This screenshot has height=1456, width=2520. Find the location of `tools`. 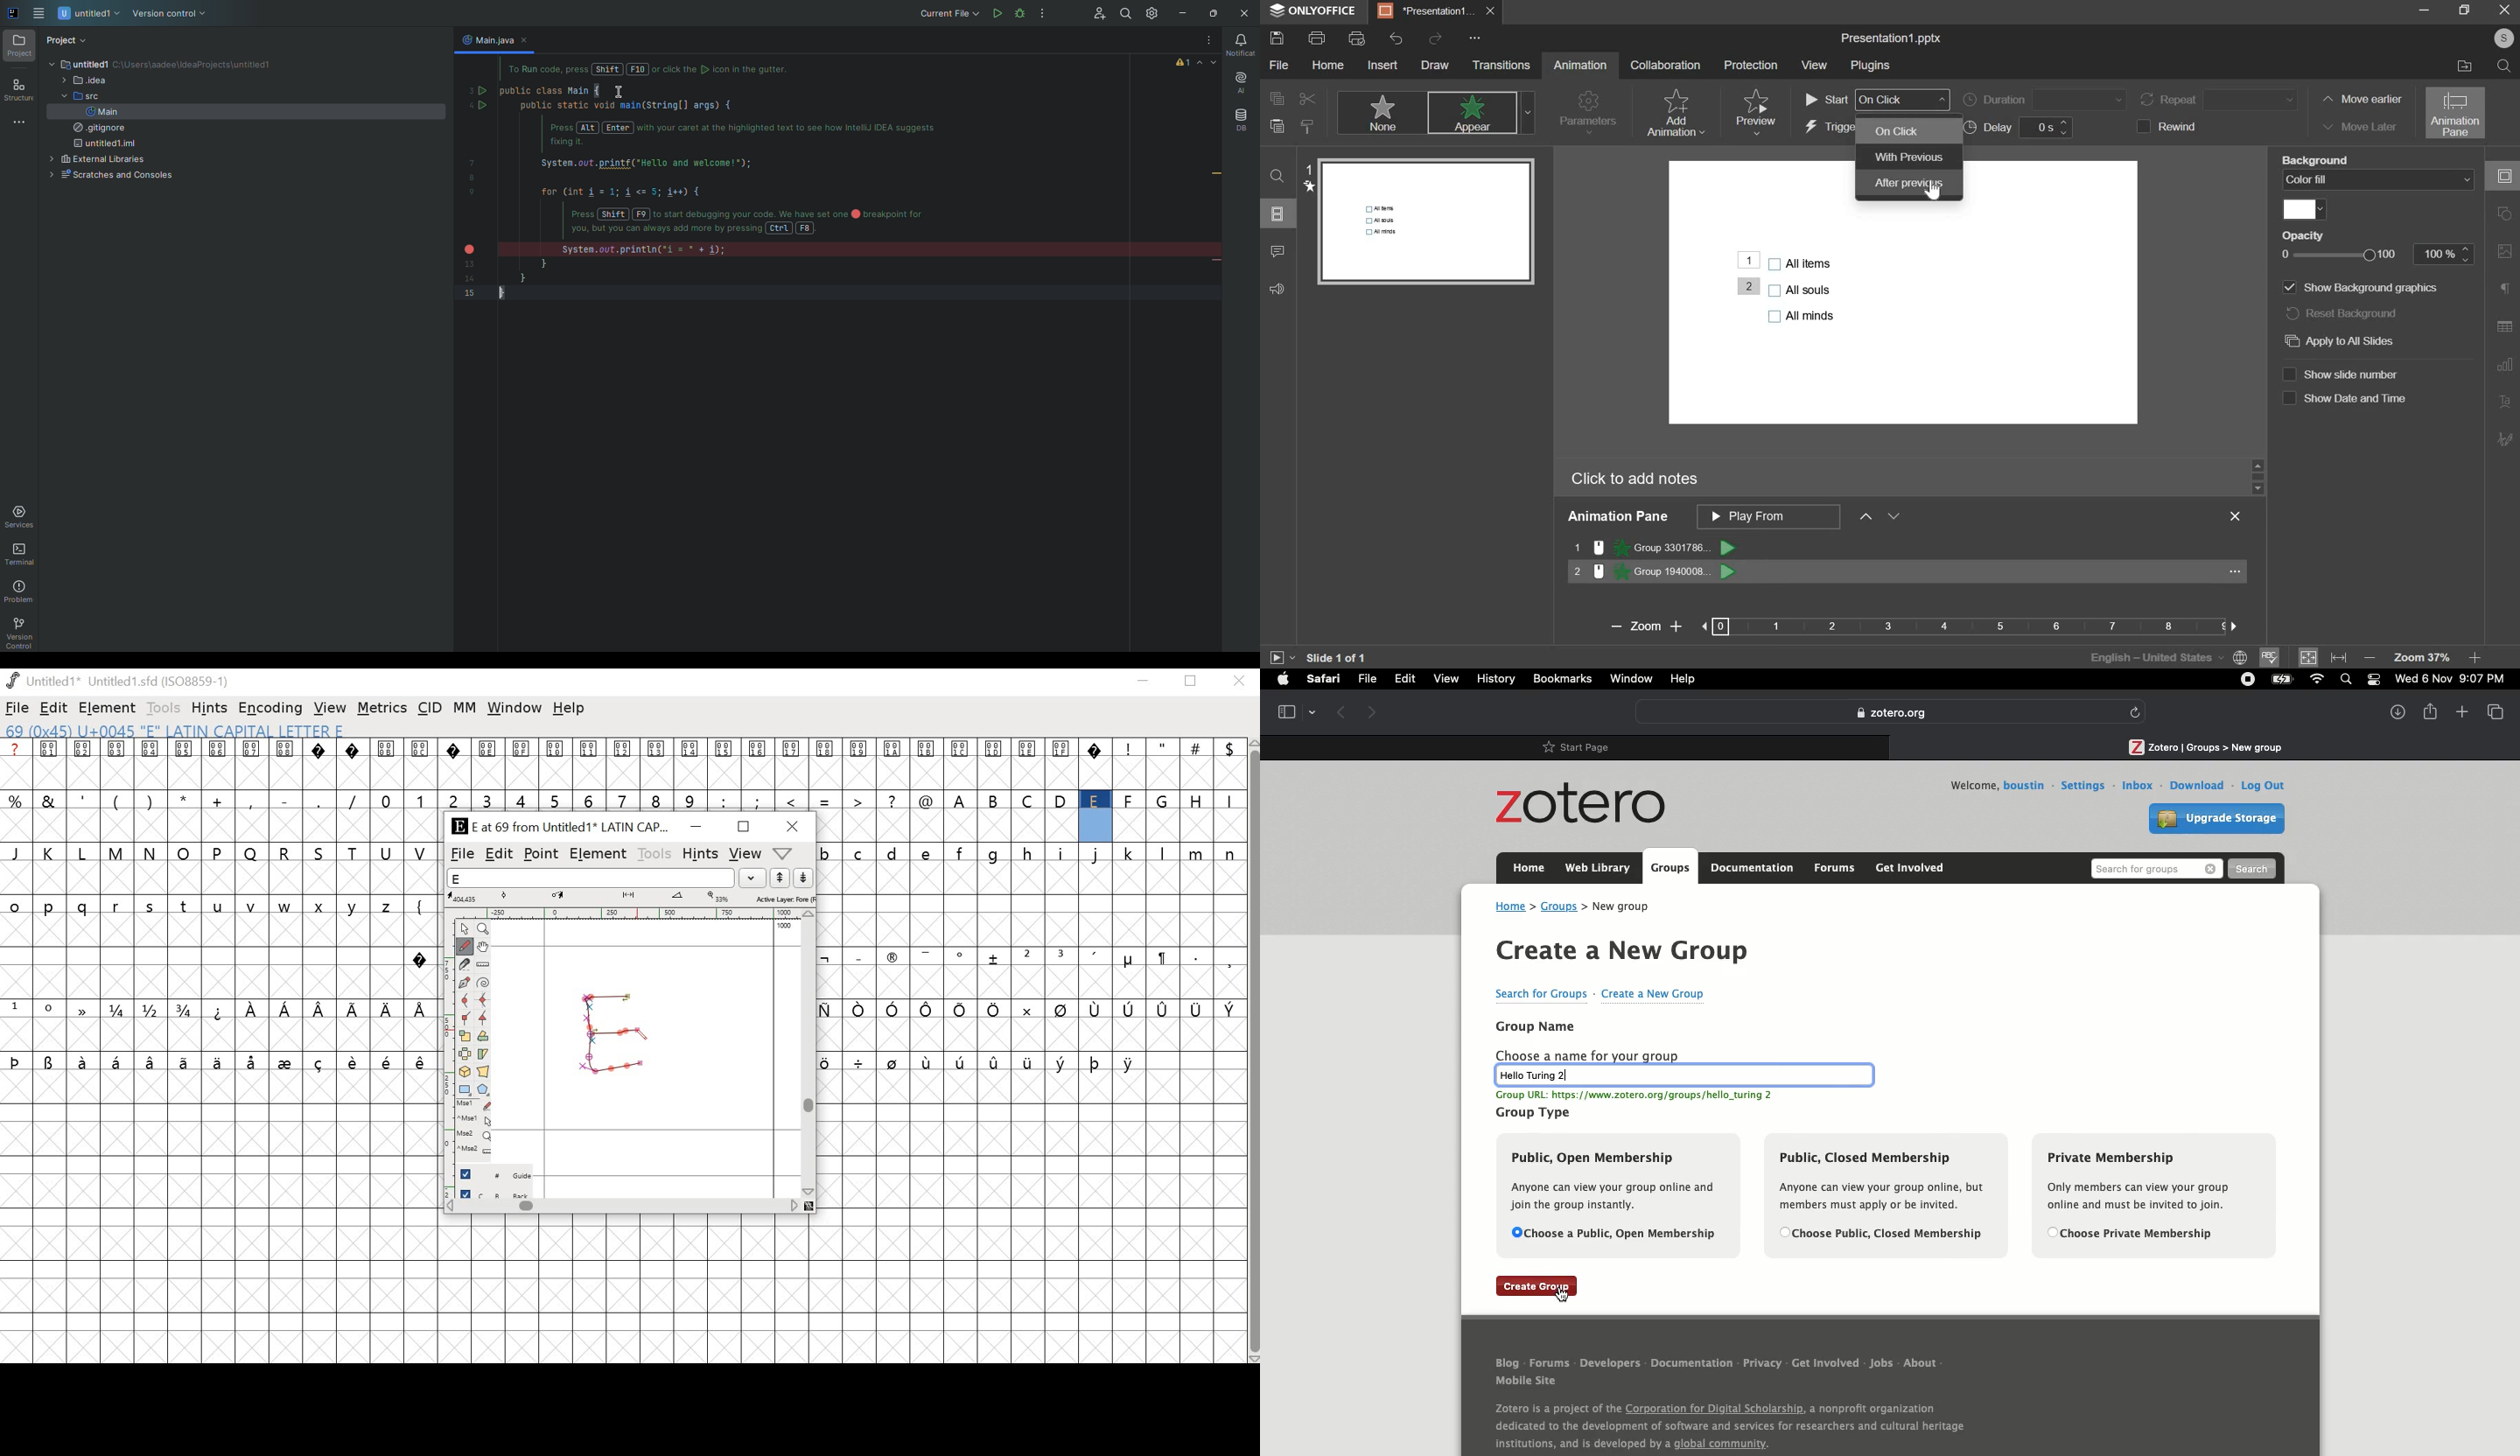

tools is located at coordinates (164, 708).